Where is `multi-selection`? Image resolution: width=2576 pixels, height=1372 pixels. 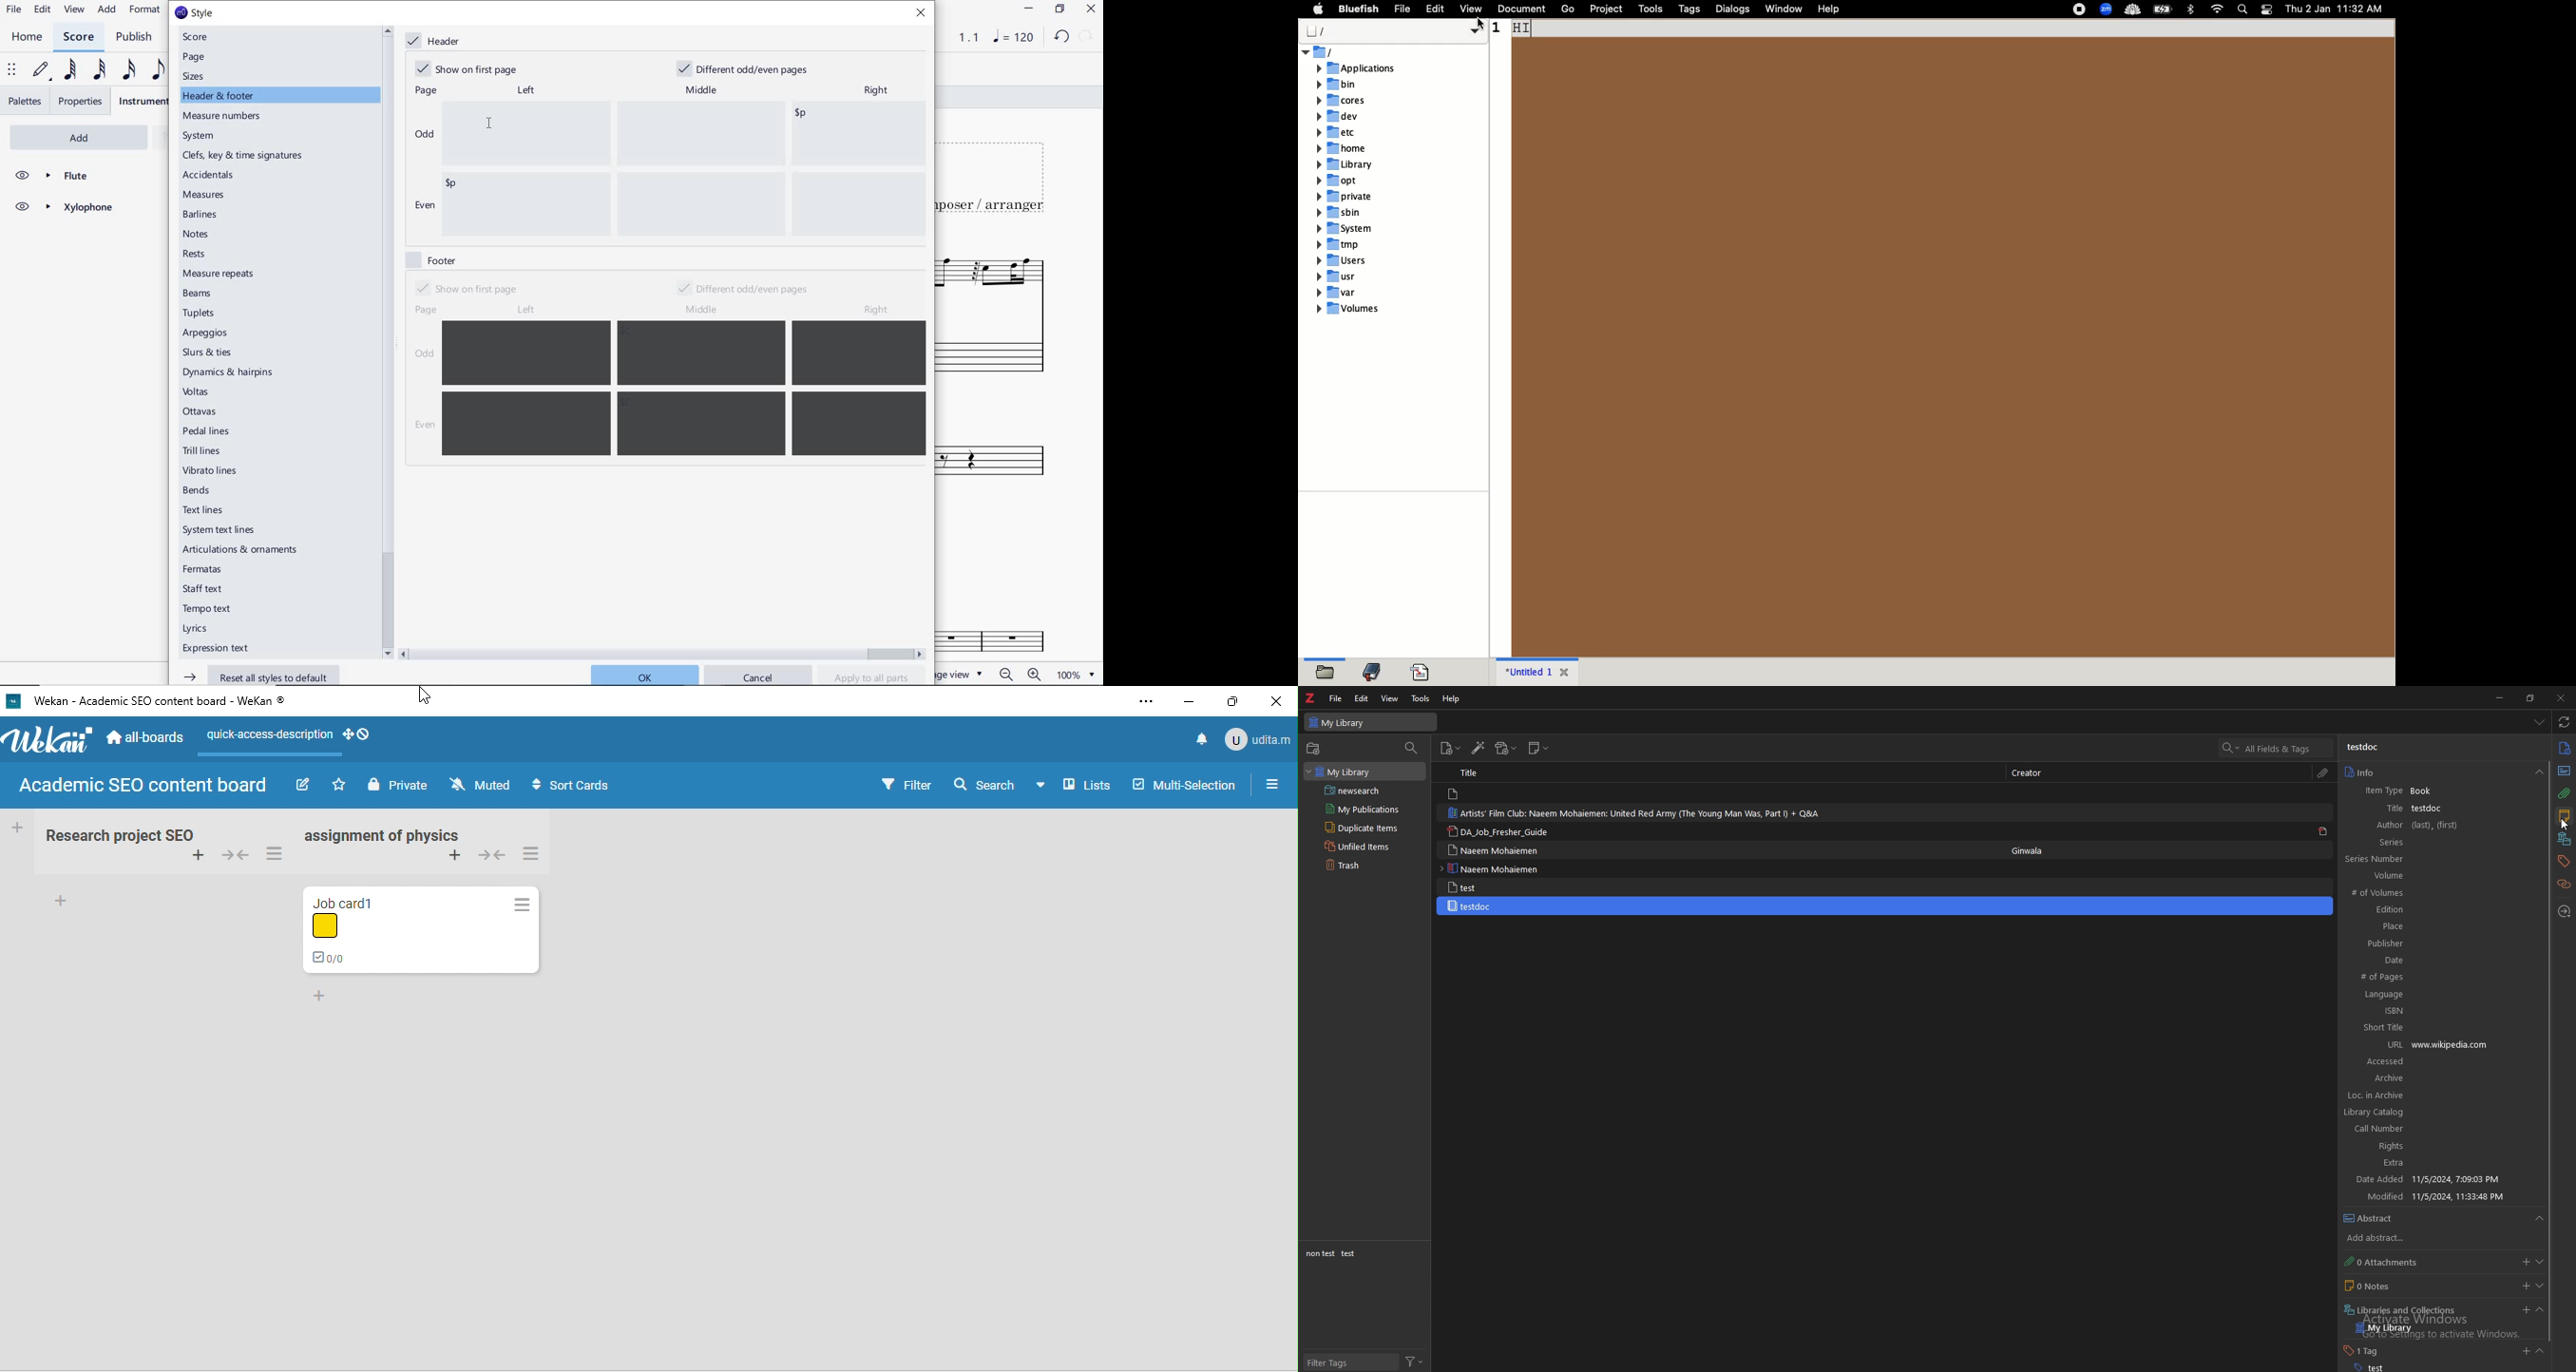
multi-selection is located at coordinates (1184, 782).